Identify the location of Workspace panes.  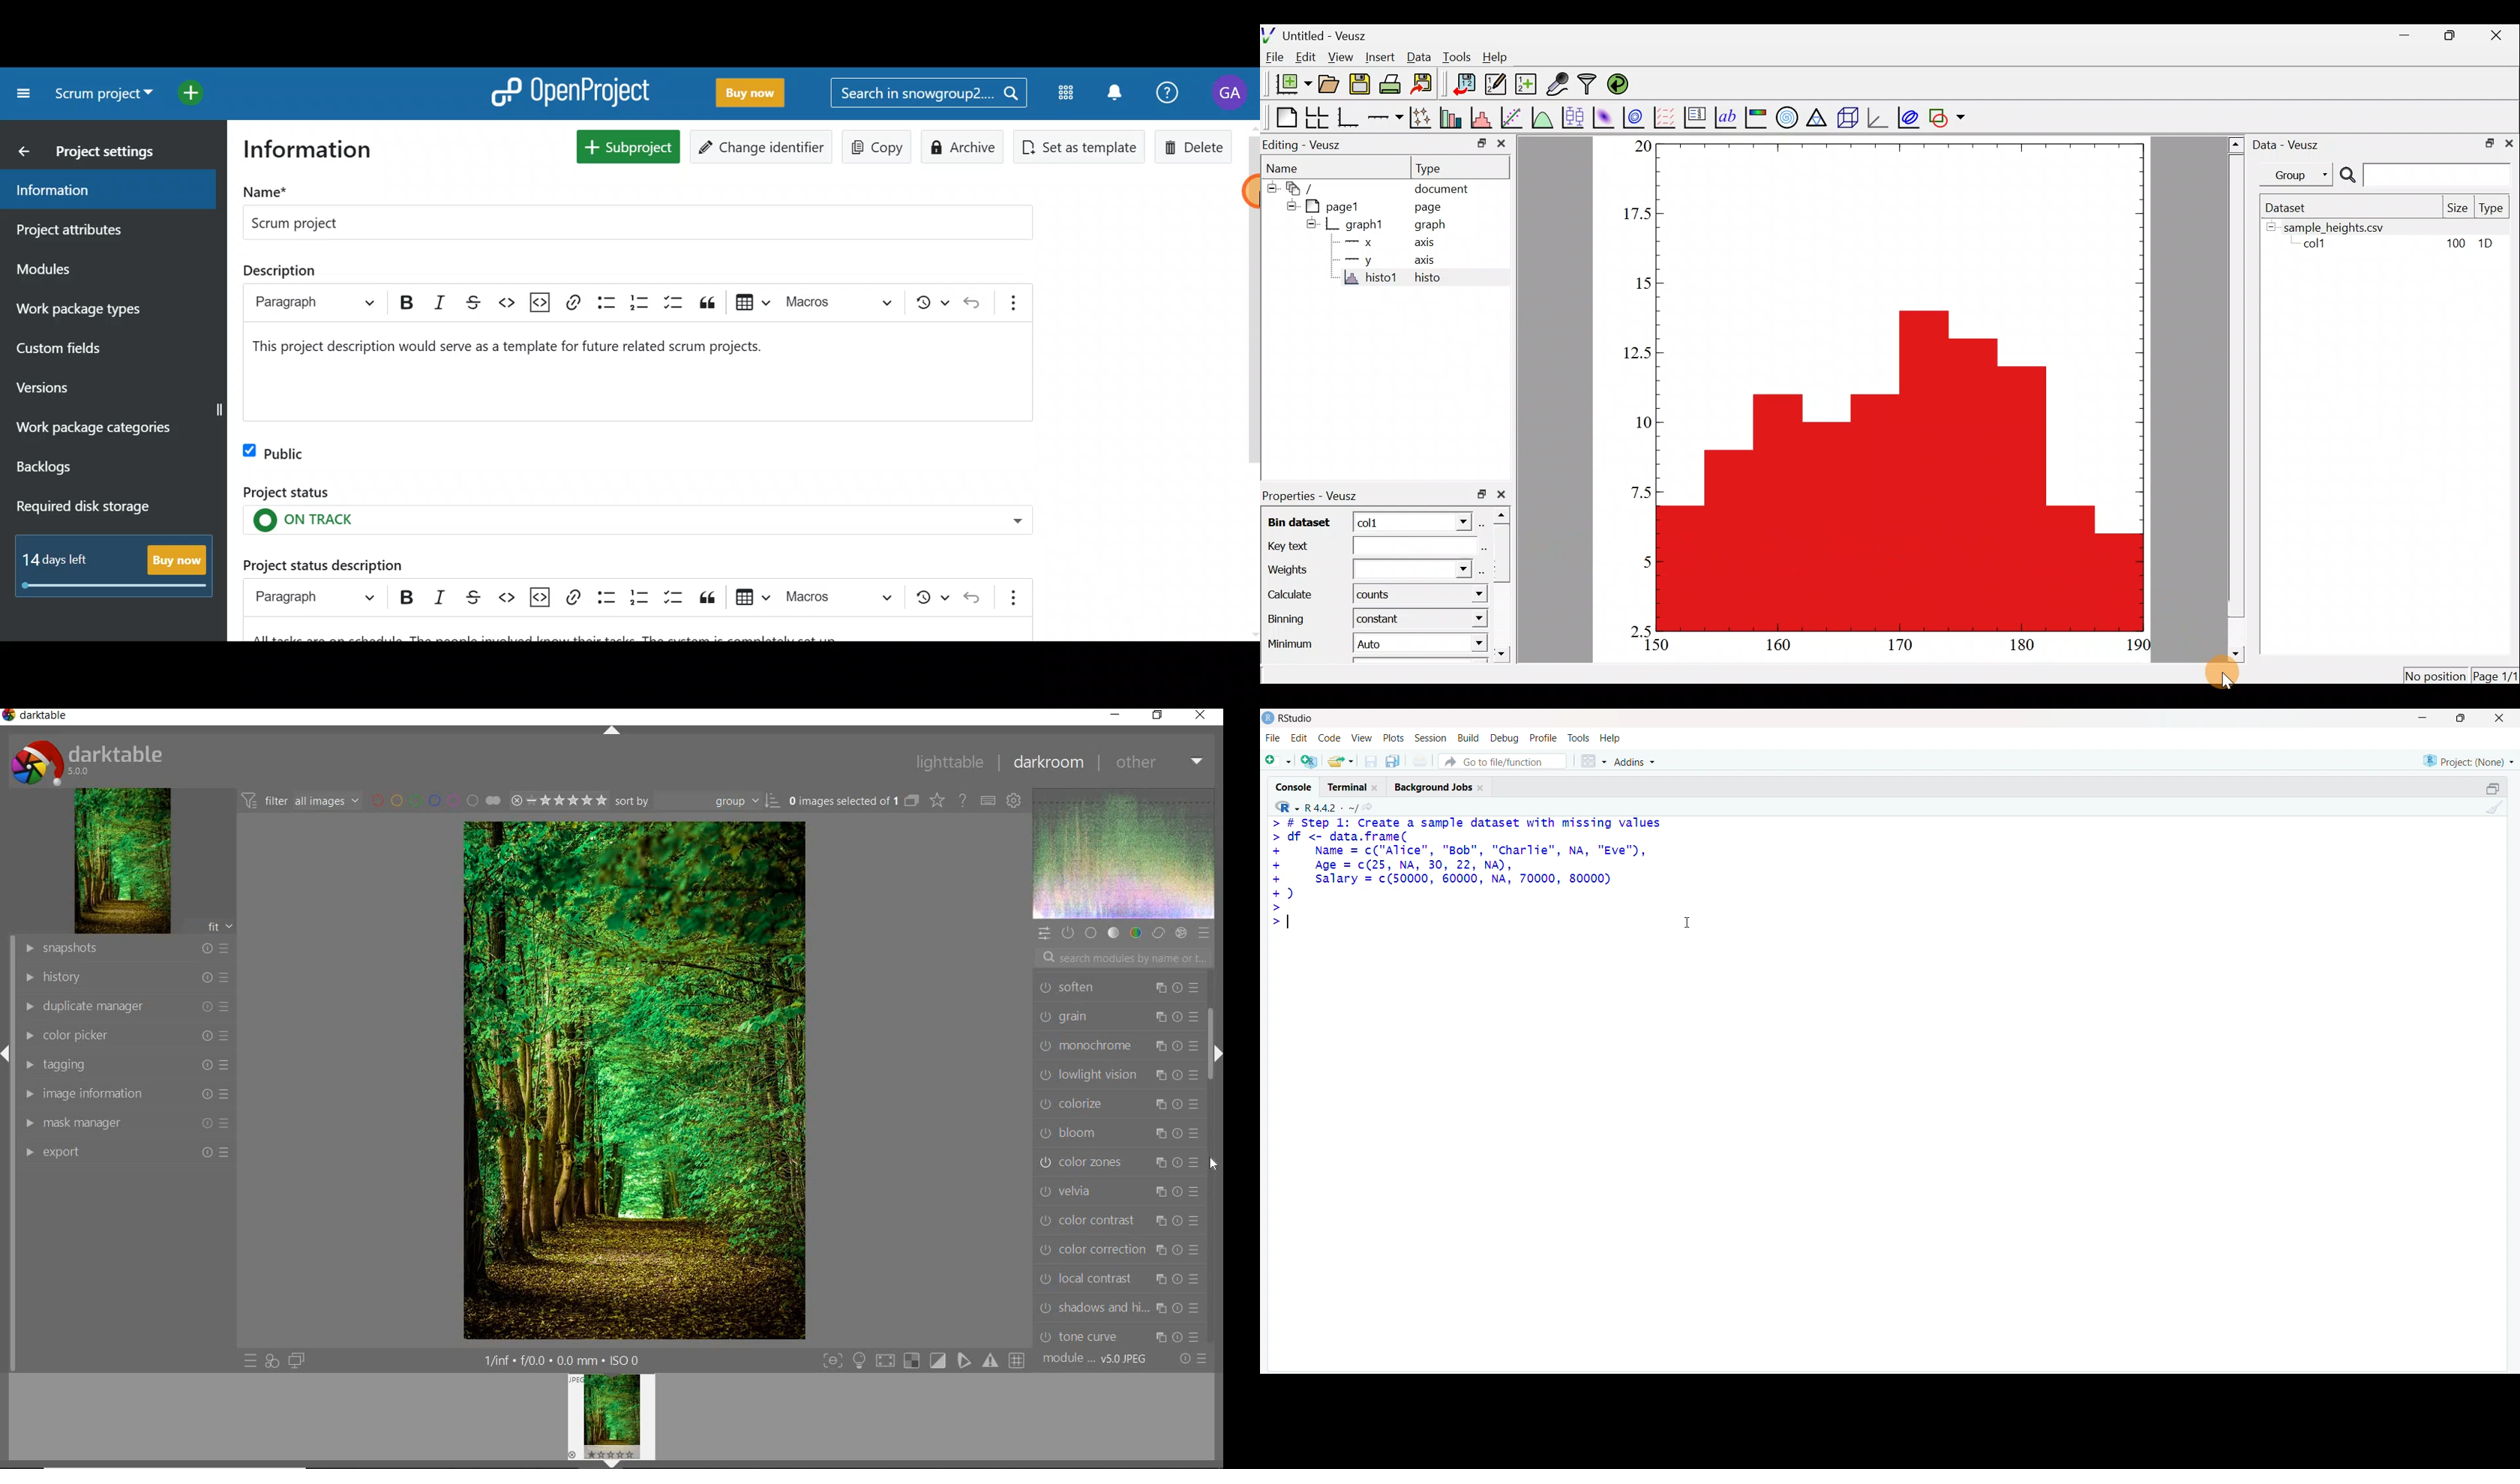
(1593, 761).